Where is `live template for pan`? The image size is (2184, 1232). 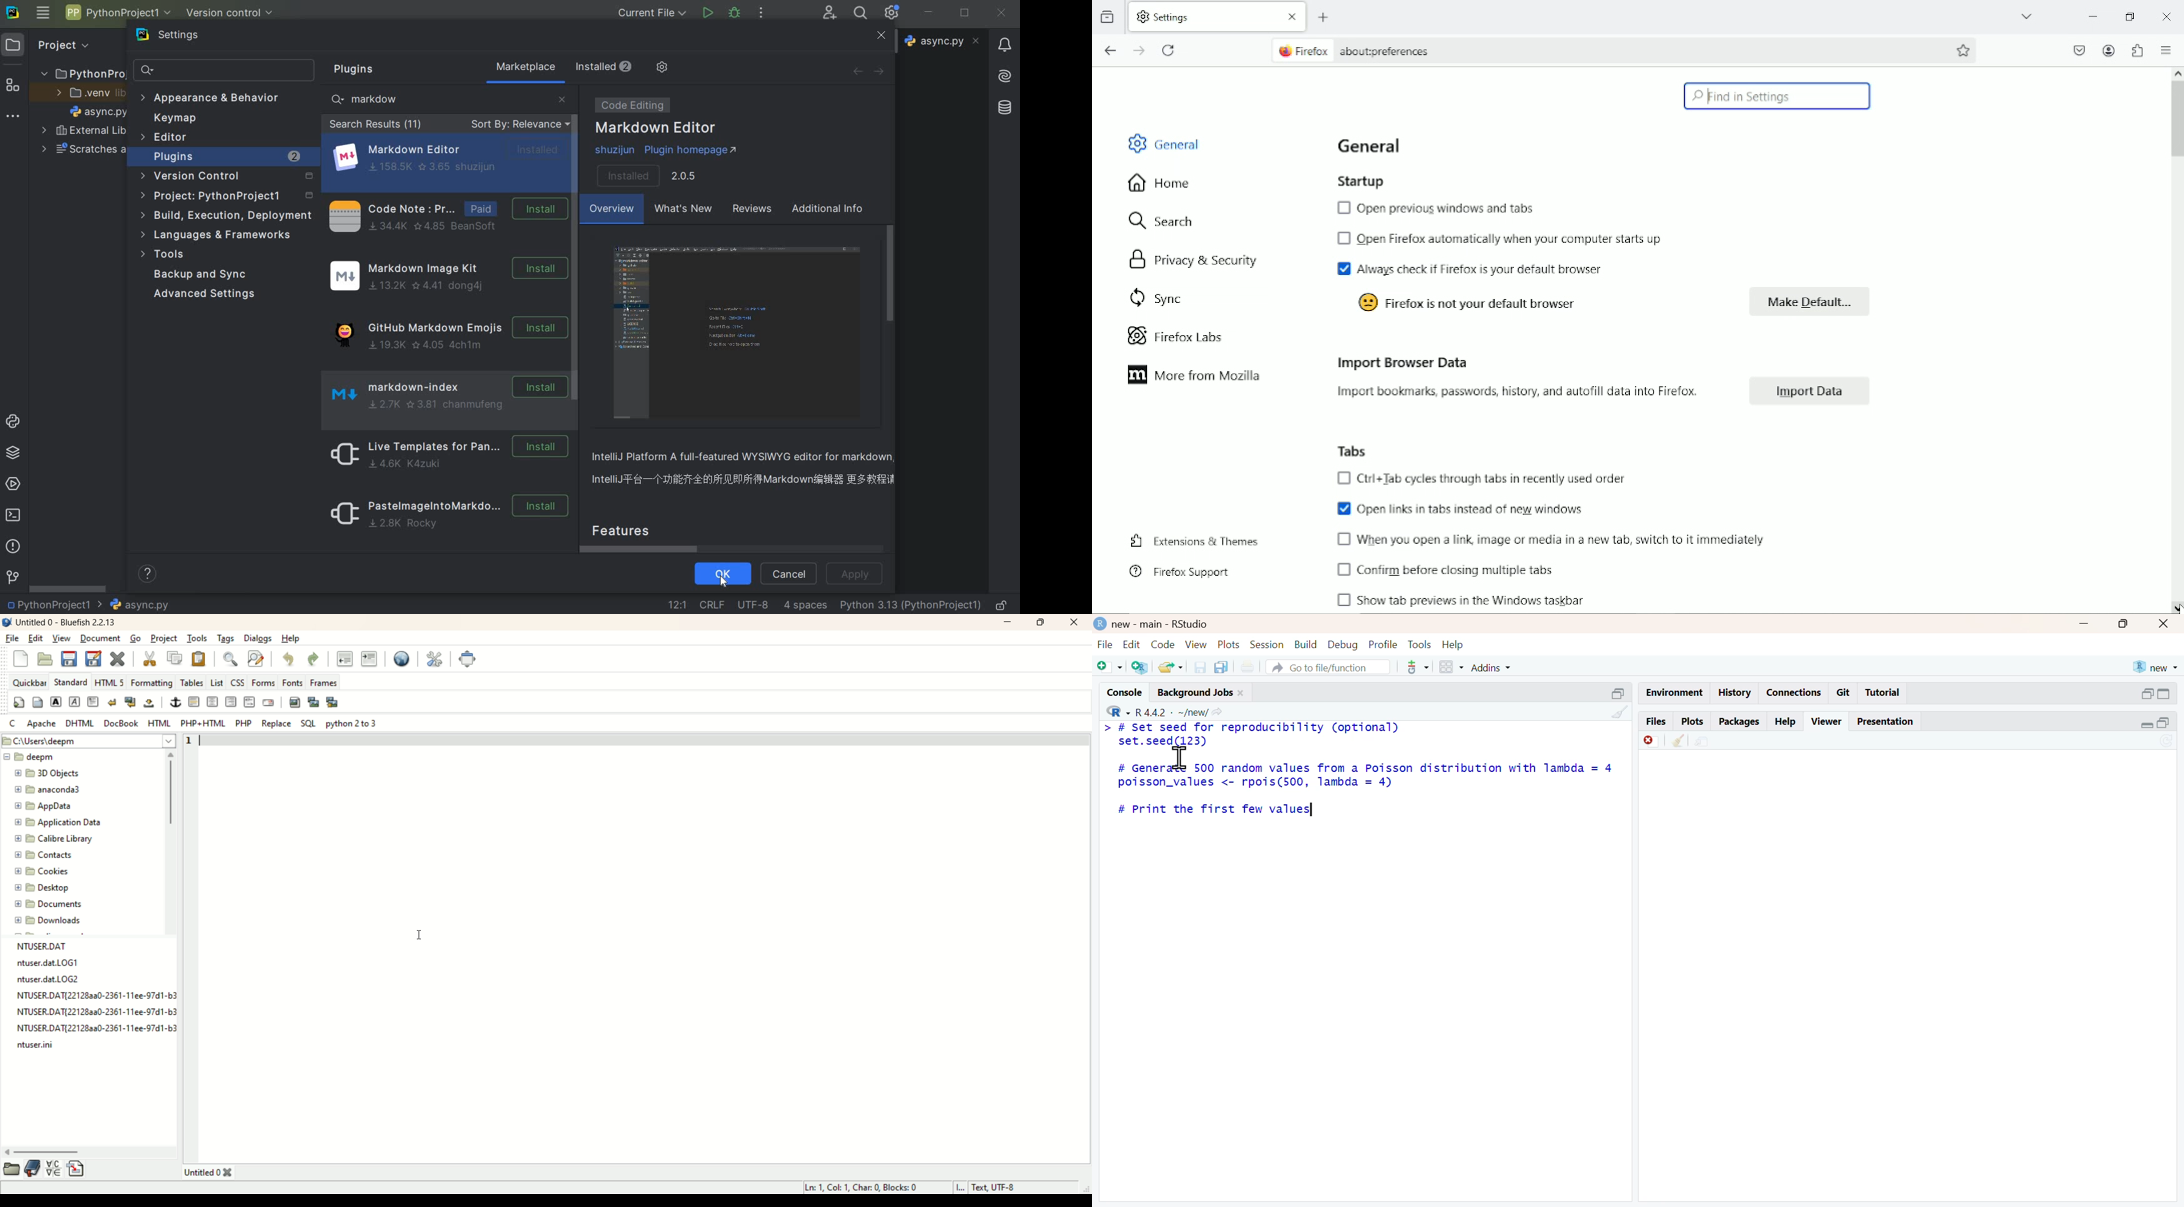
live template for pan is located at coordinates (445, 453).